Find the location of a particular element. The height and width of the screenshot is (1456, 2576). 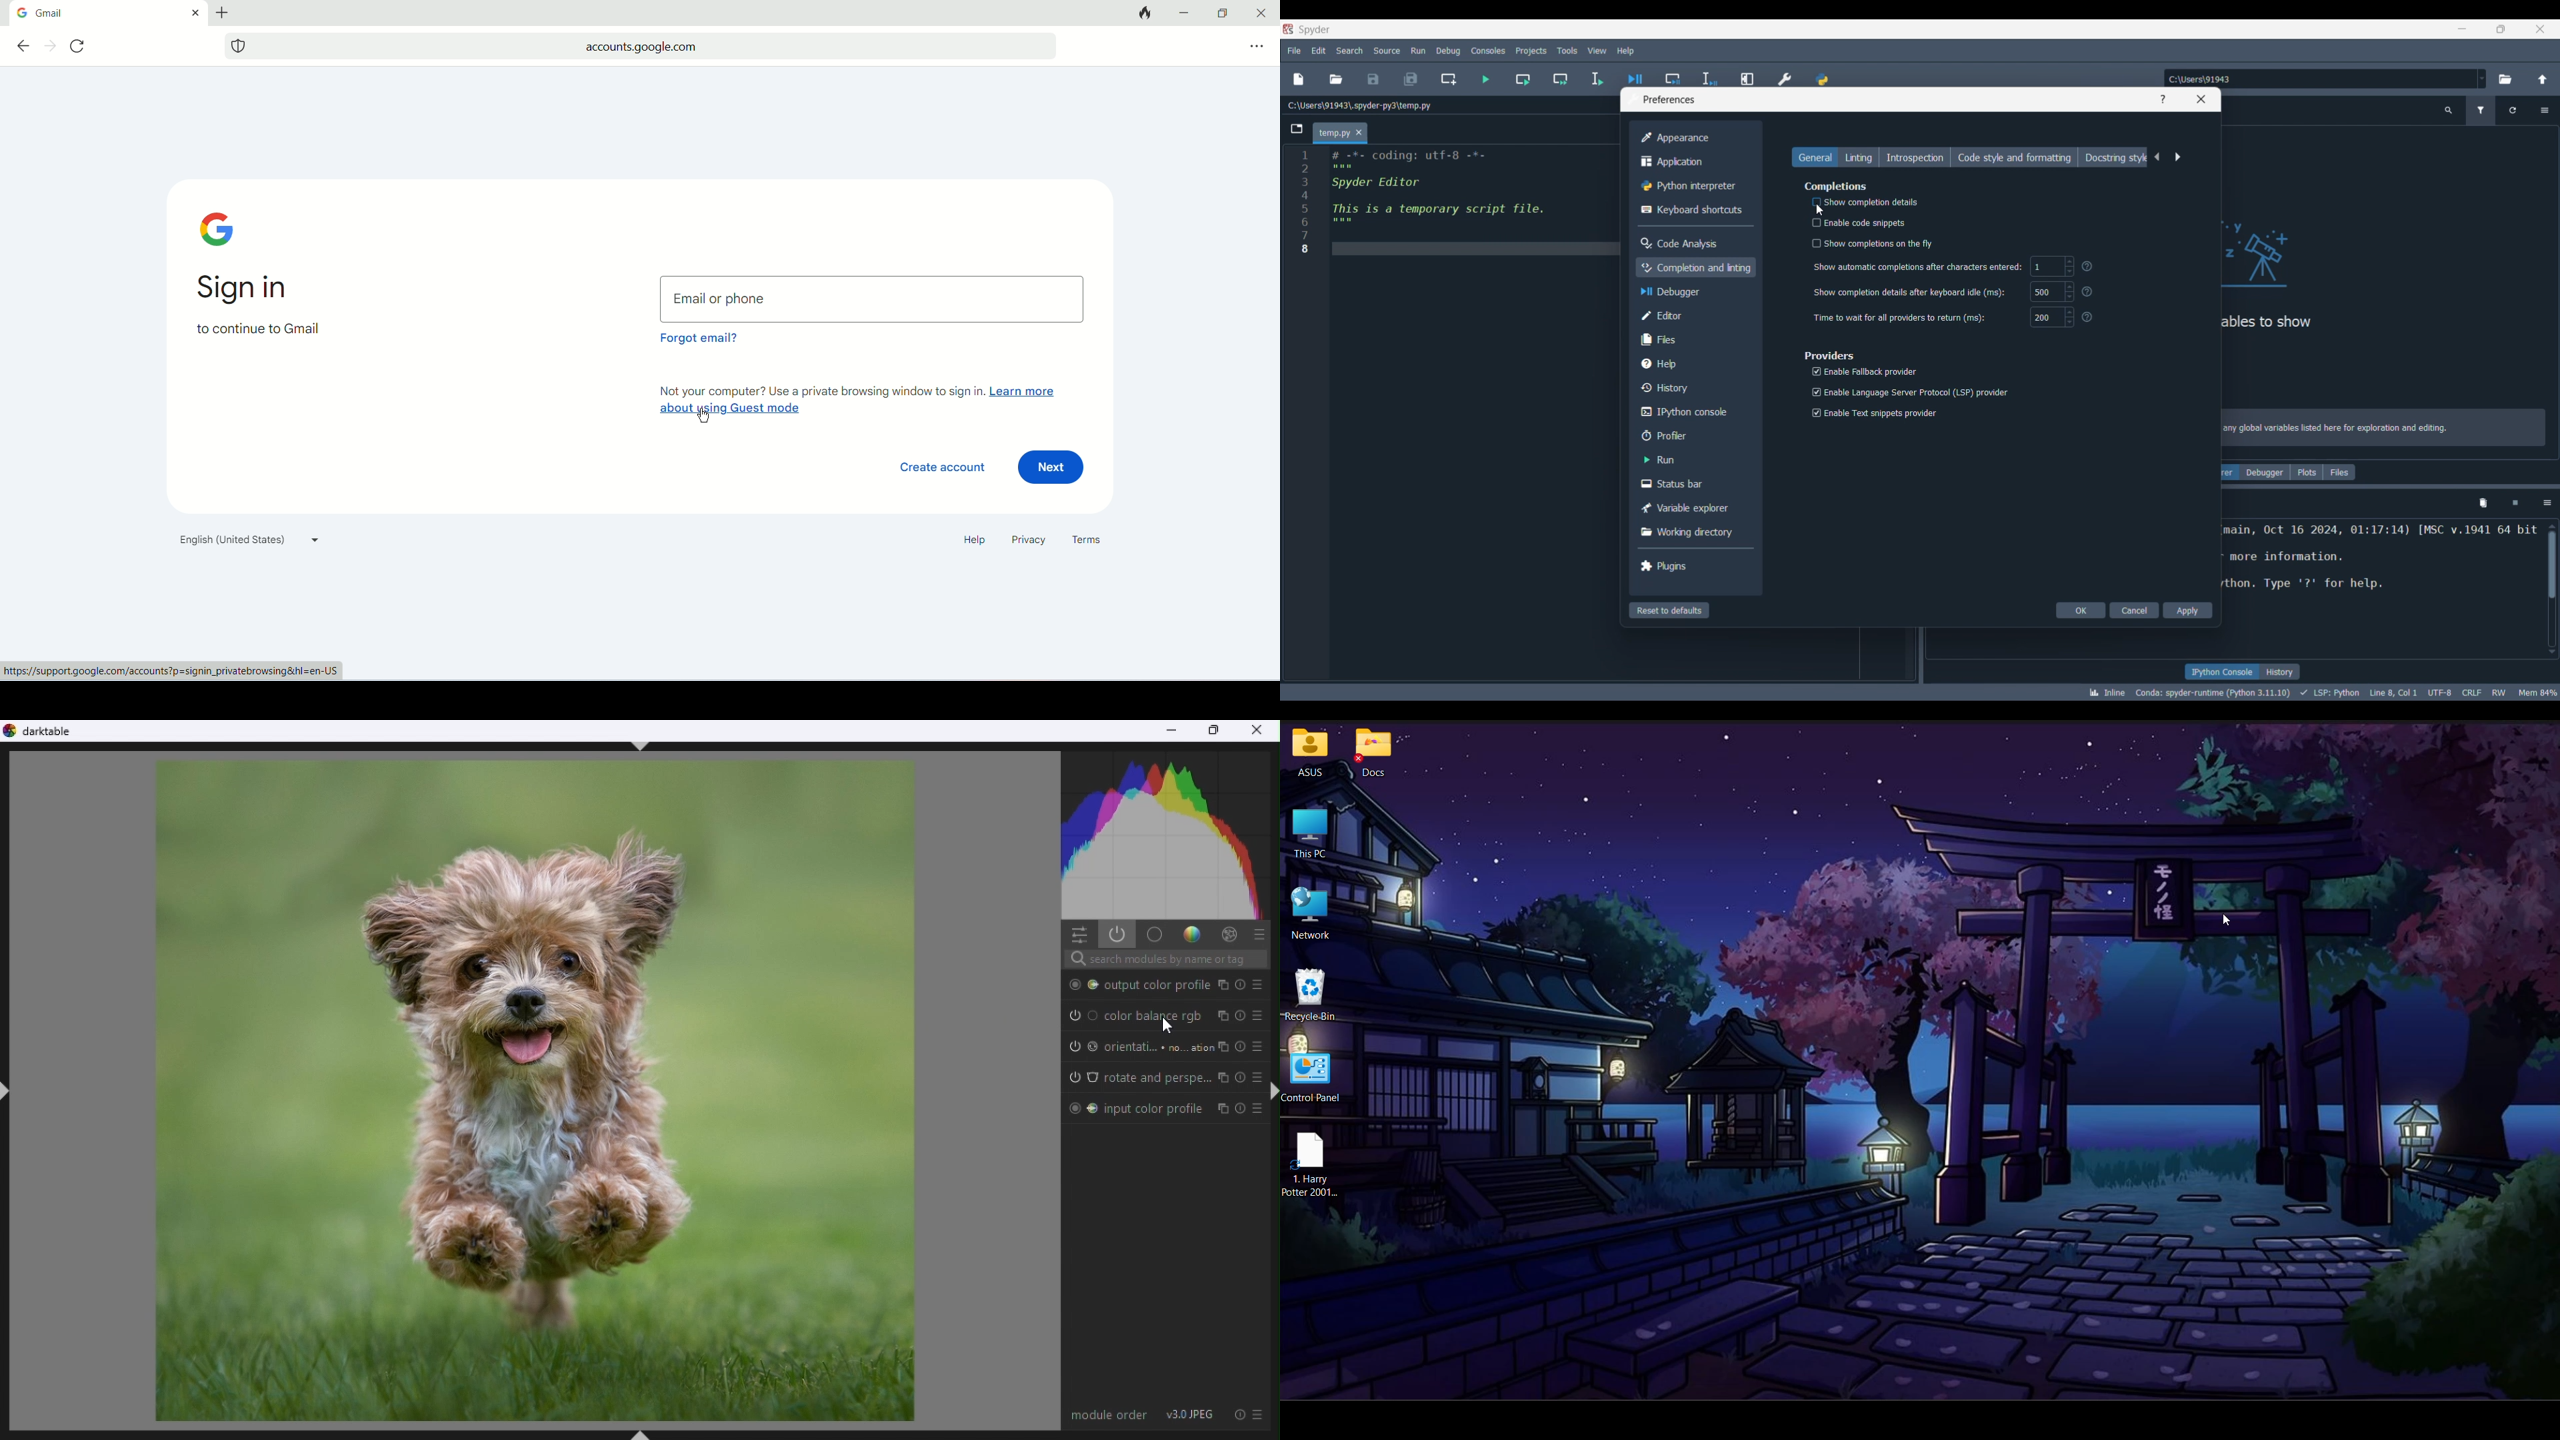

Colour balance rgb is located at coordinates (1168, 1015).